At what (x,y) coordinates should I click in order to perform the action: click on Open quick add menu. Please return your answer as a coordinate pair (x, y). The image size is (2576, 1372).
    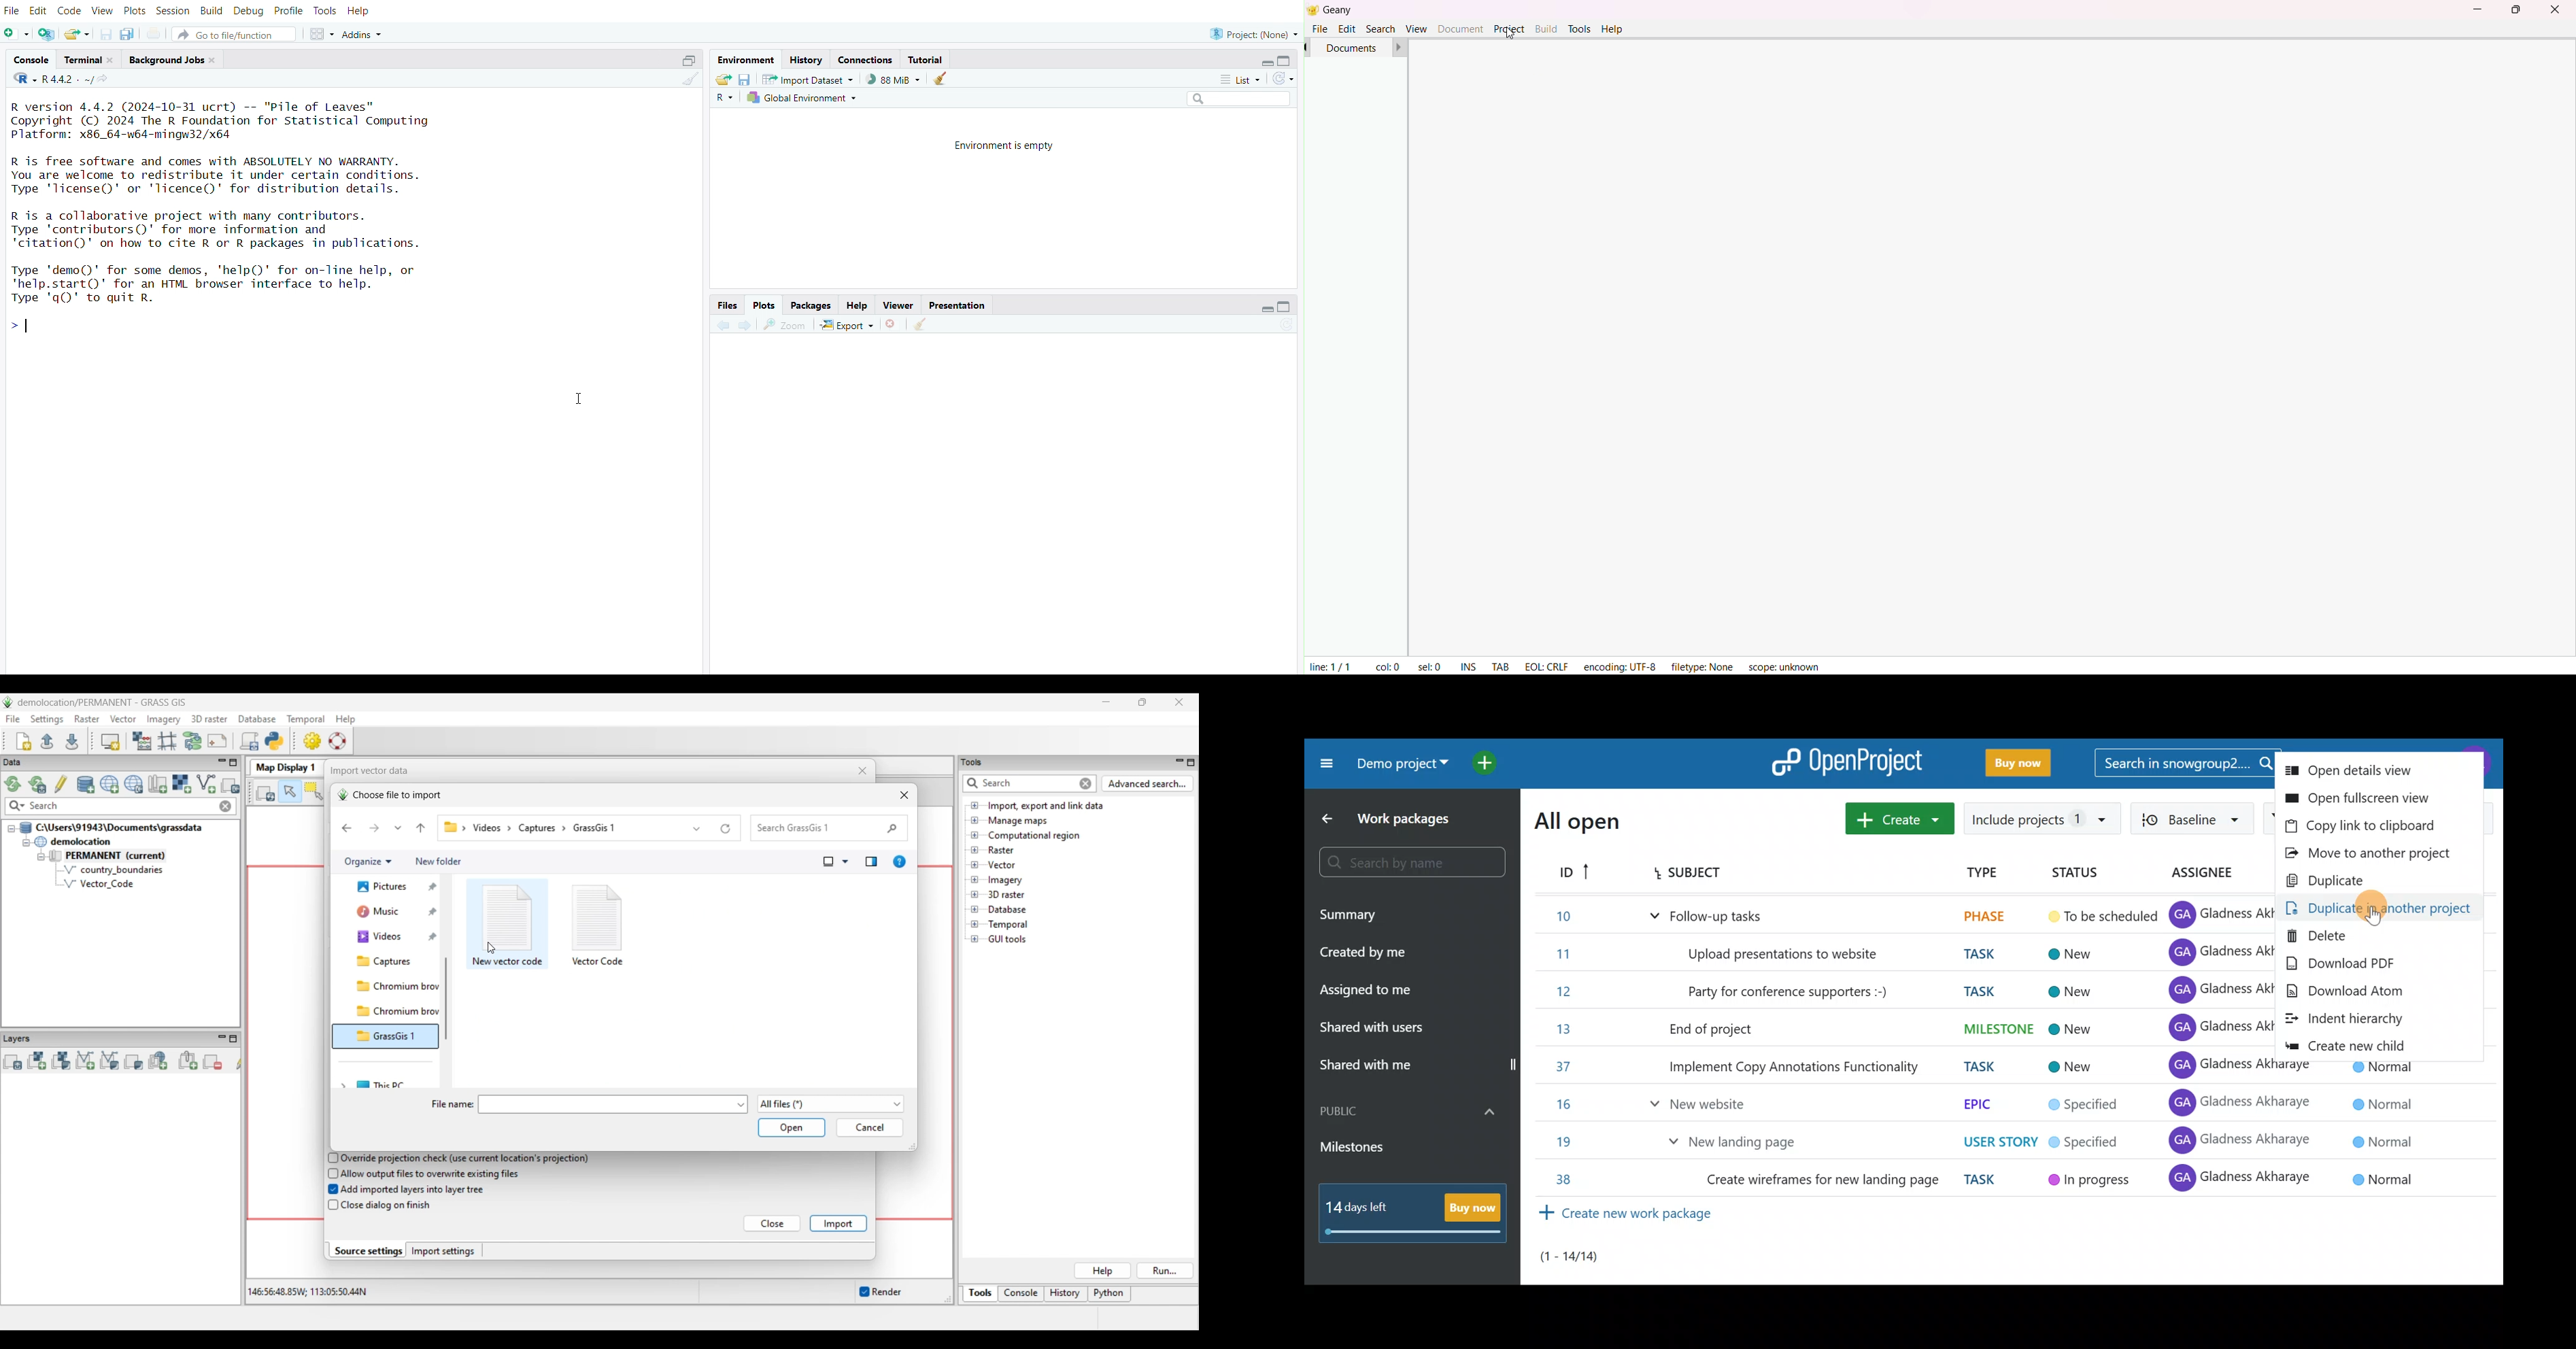
    Looking at the image, I should click on (1488, 760).